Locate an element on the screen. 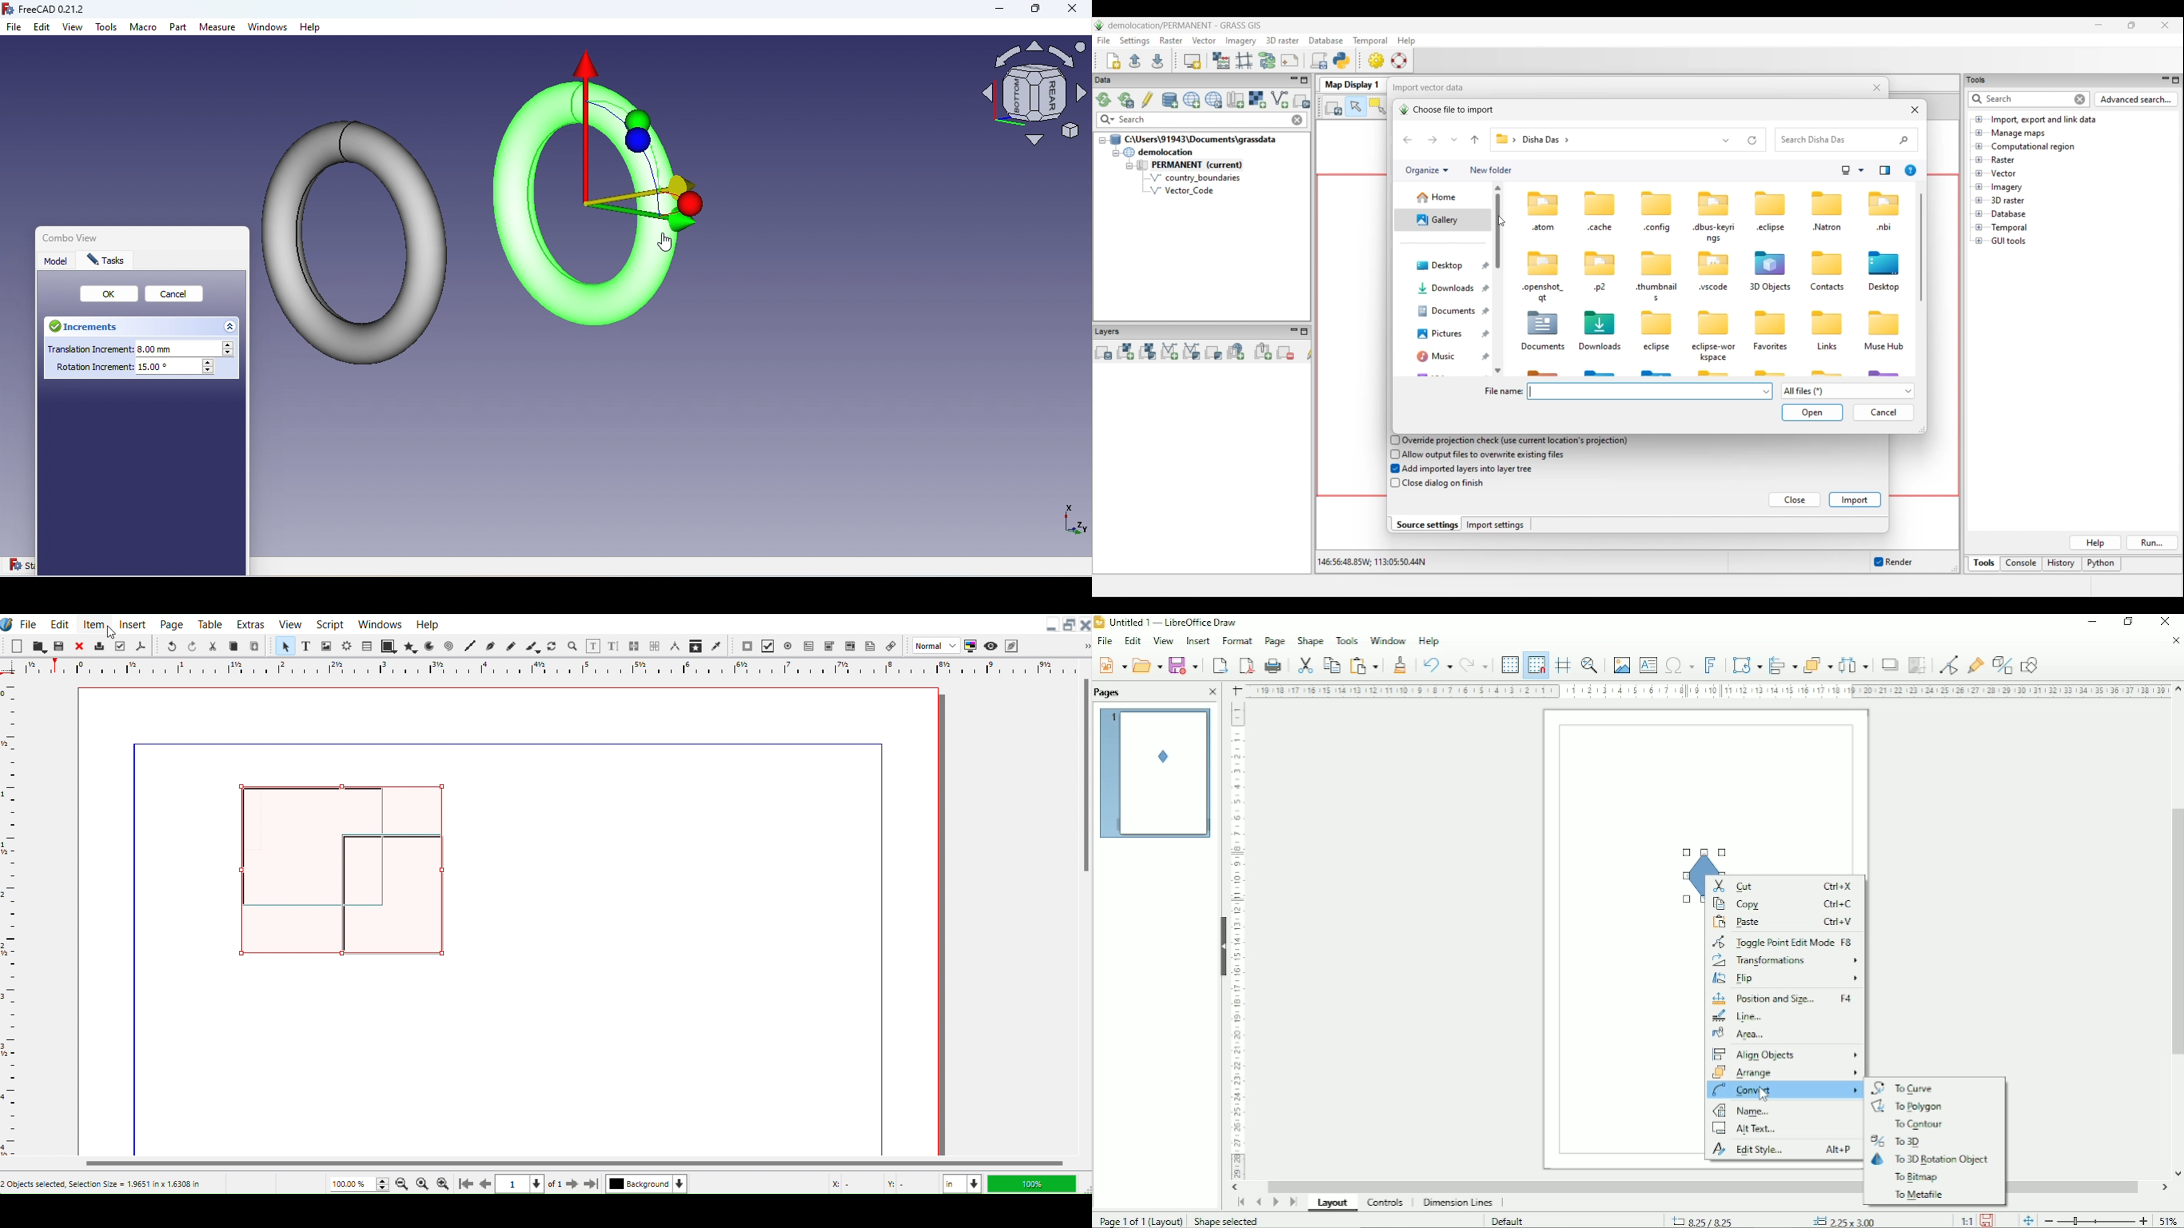 The image size is (2184, 1232). Close is located at coordinates (1085, 625).